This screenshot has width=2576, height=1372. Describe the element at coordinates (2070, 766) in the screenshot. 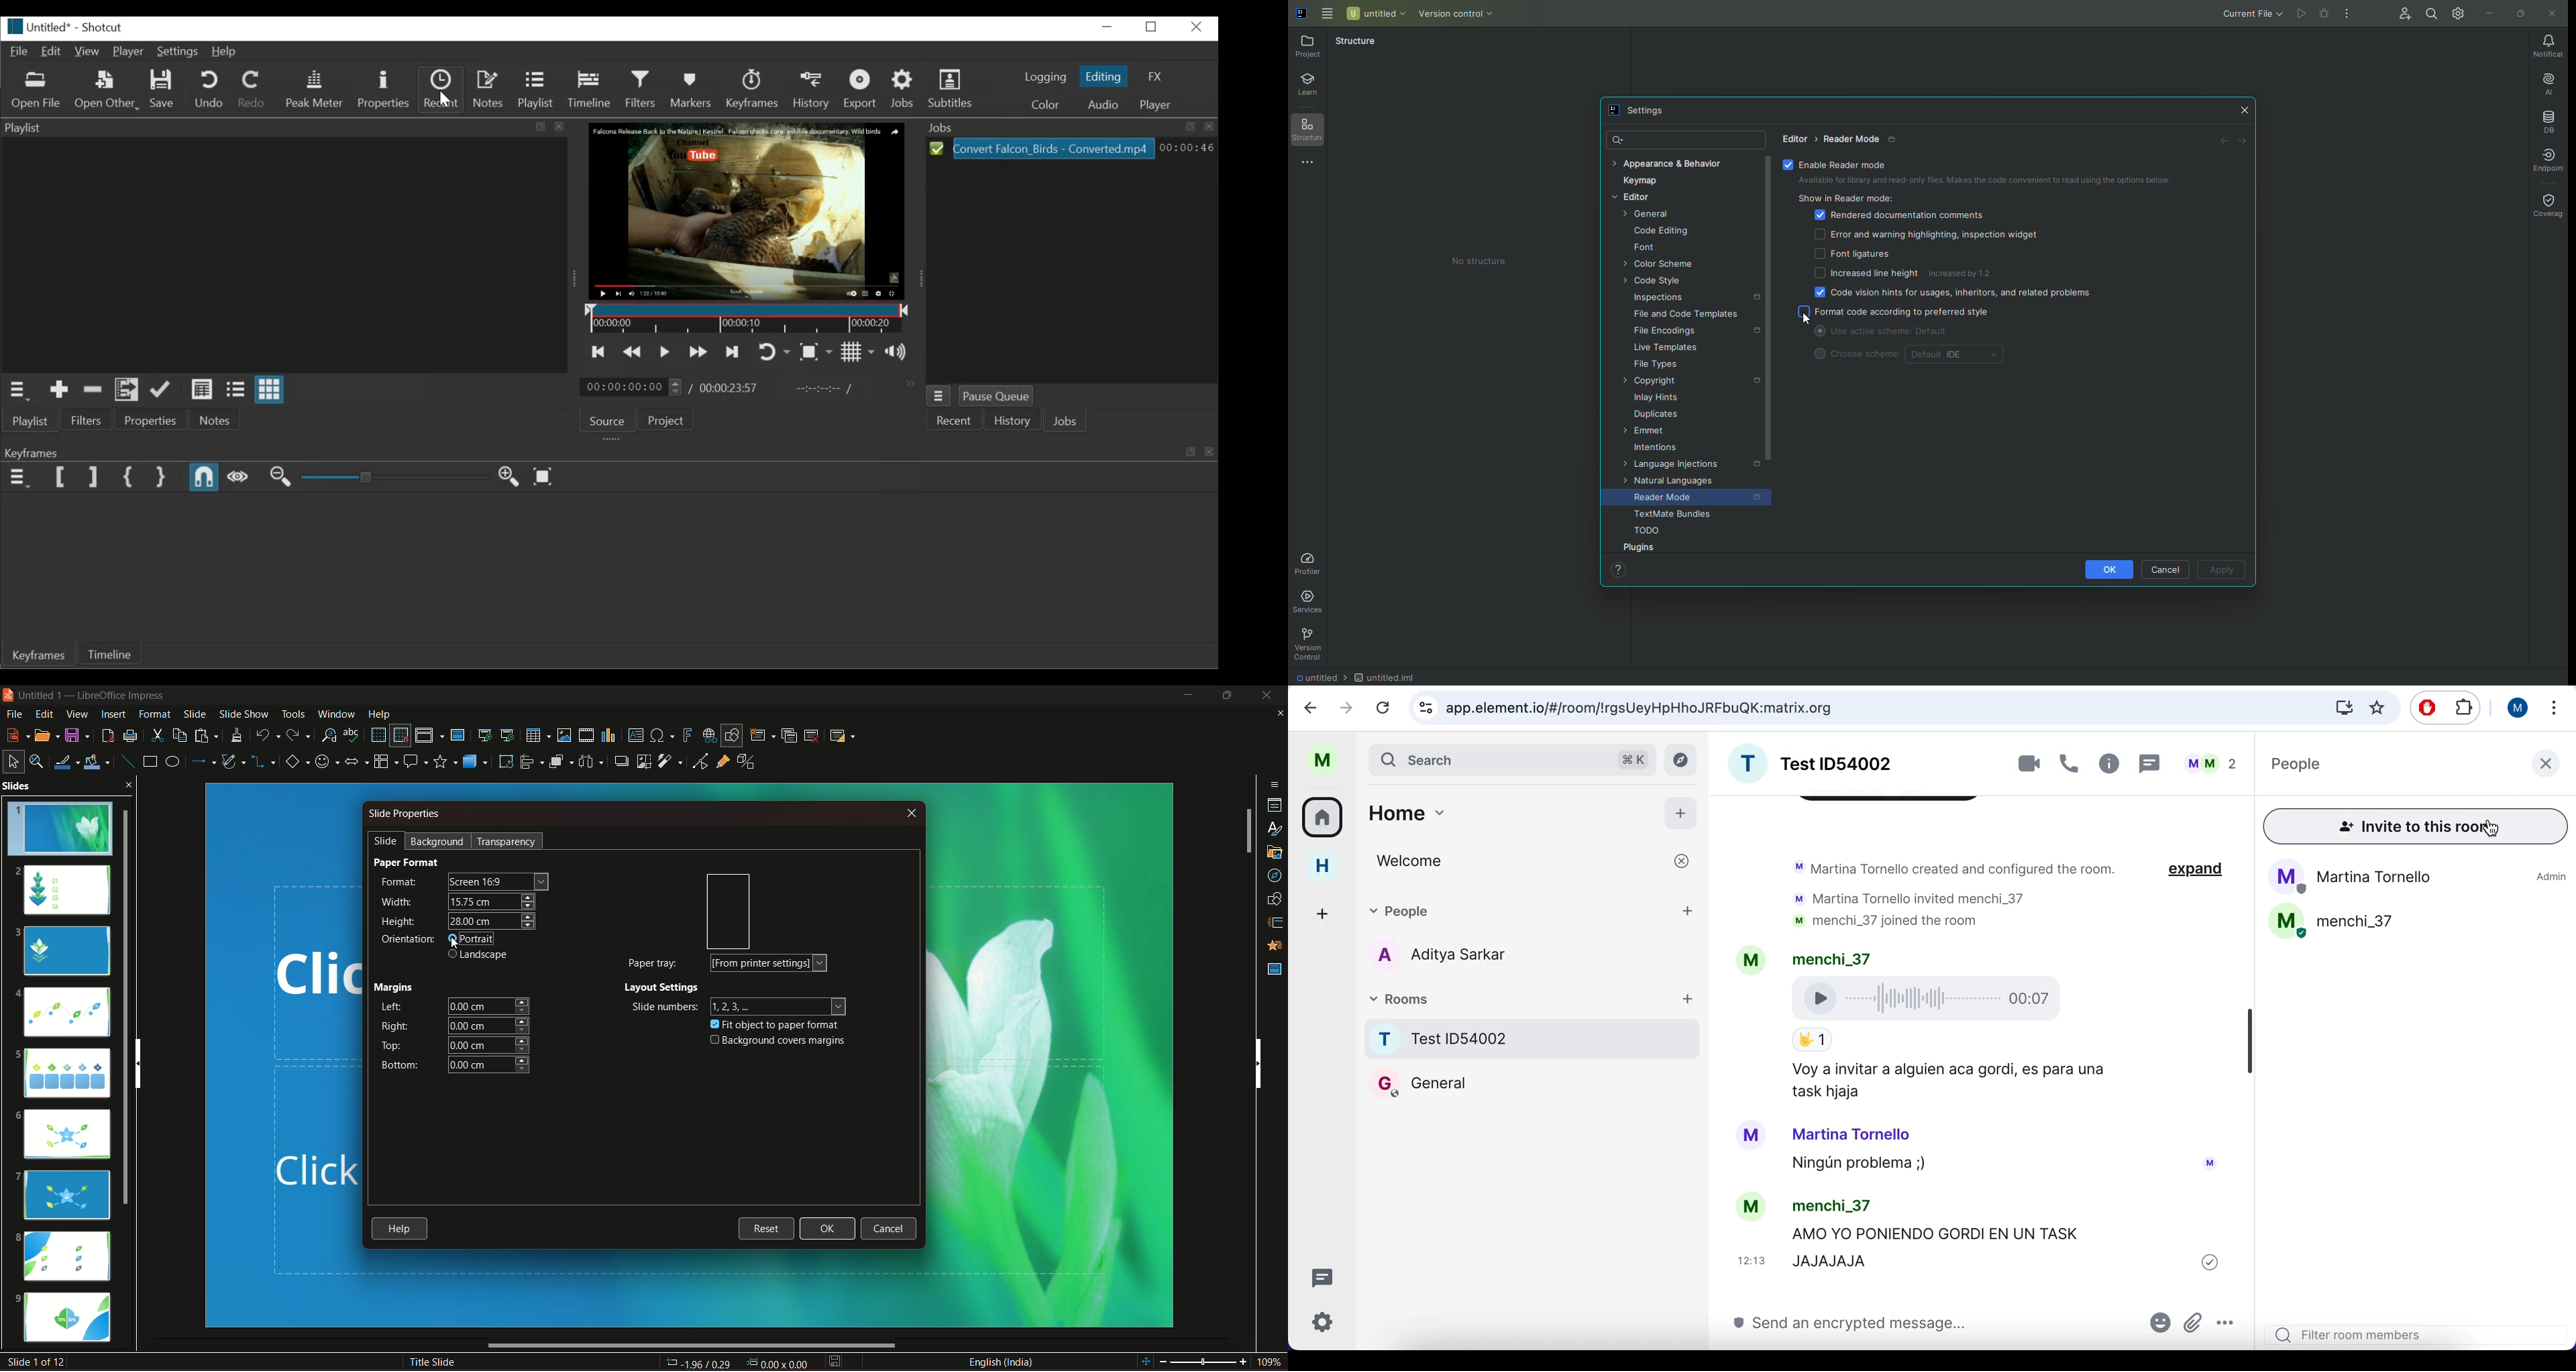

I see `call` at that location.